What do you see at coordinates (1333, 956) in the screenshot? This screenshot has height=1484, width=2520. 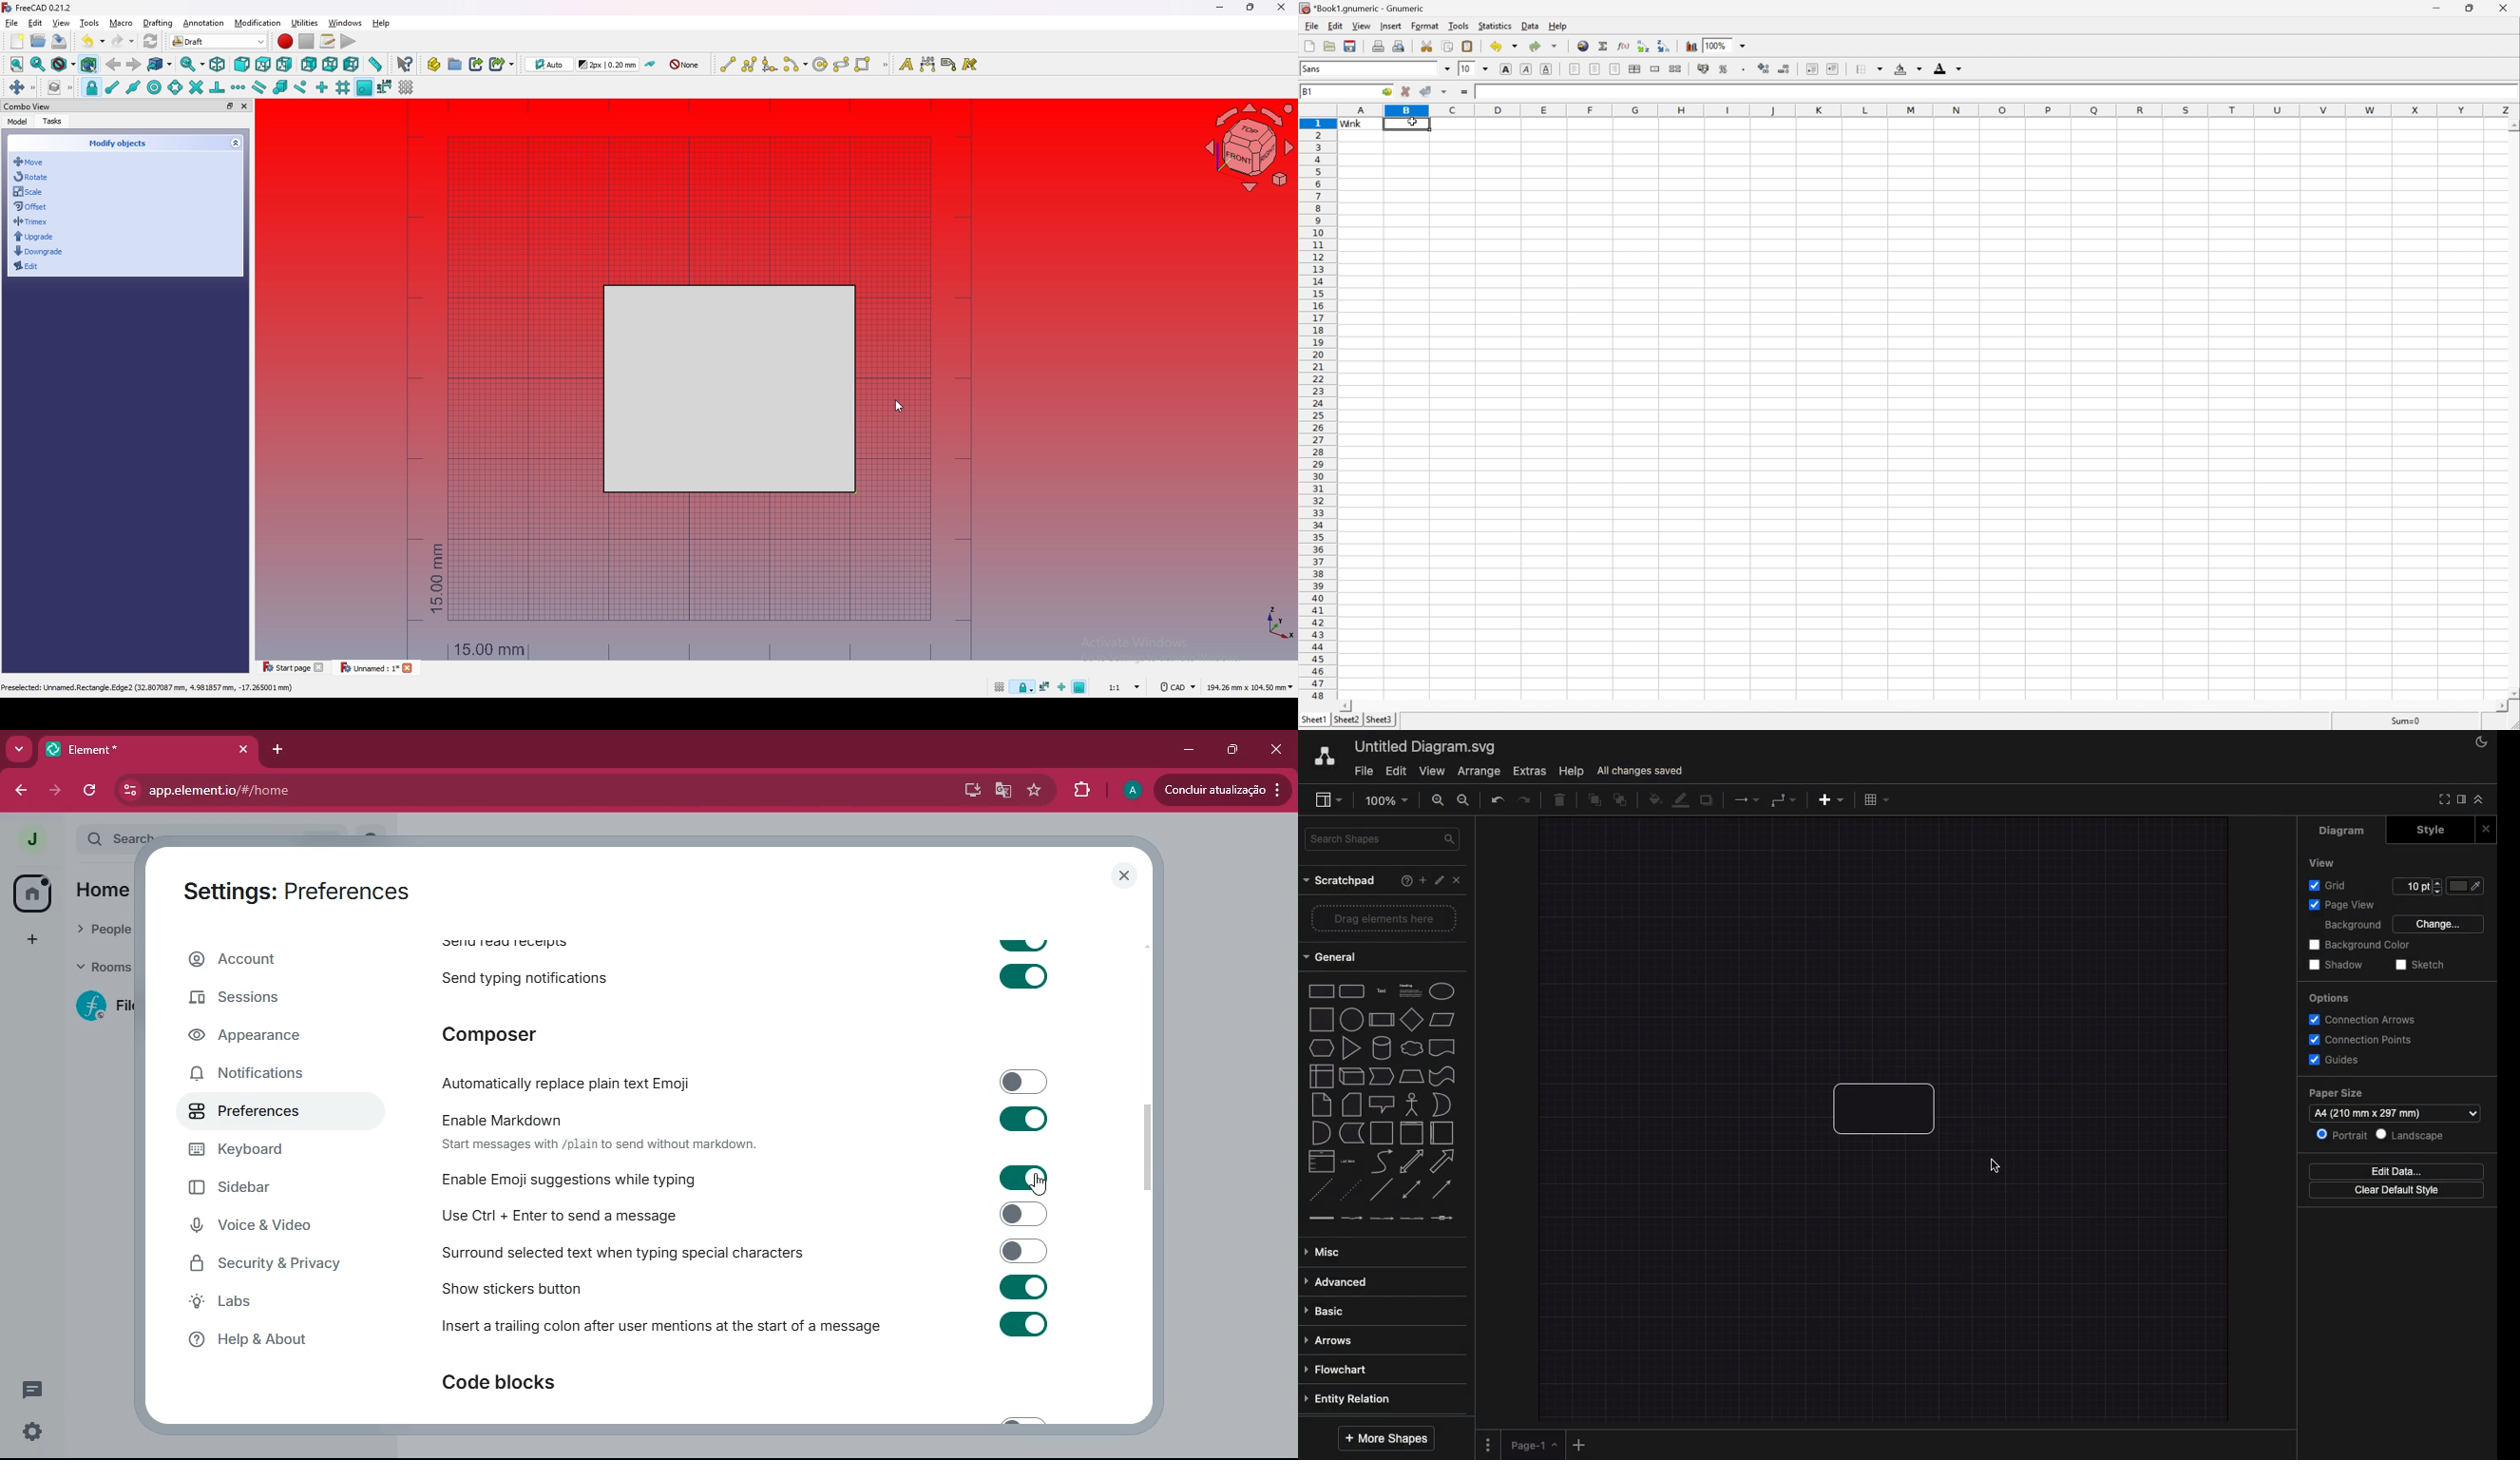 I see `General` at bounding box center [1333, 956].